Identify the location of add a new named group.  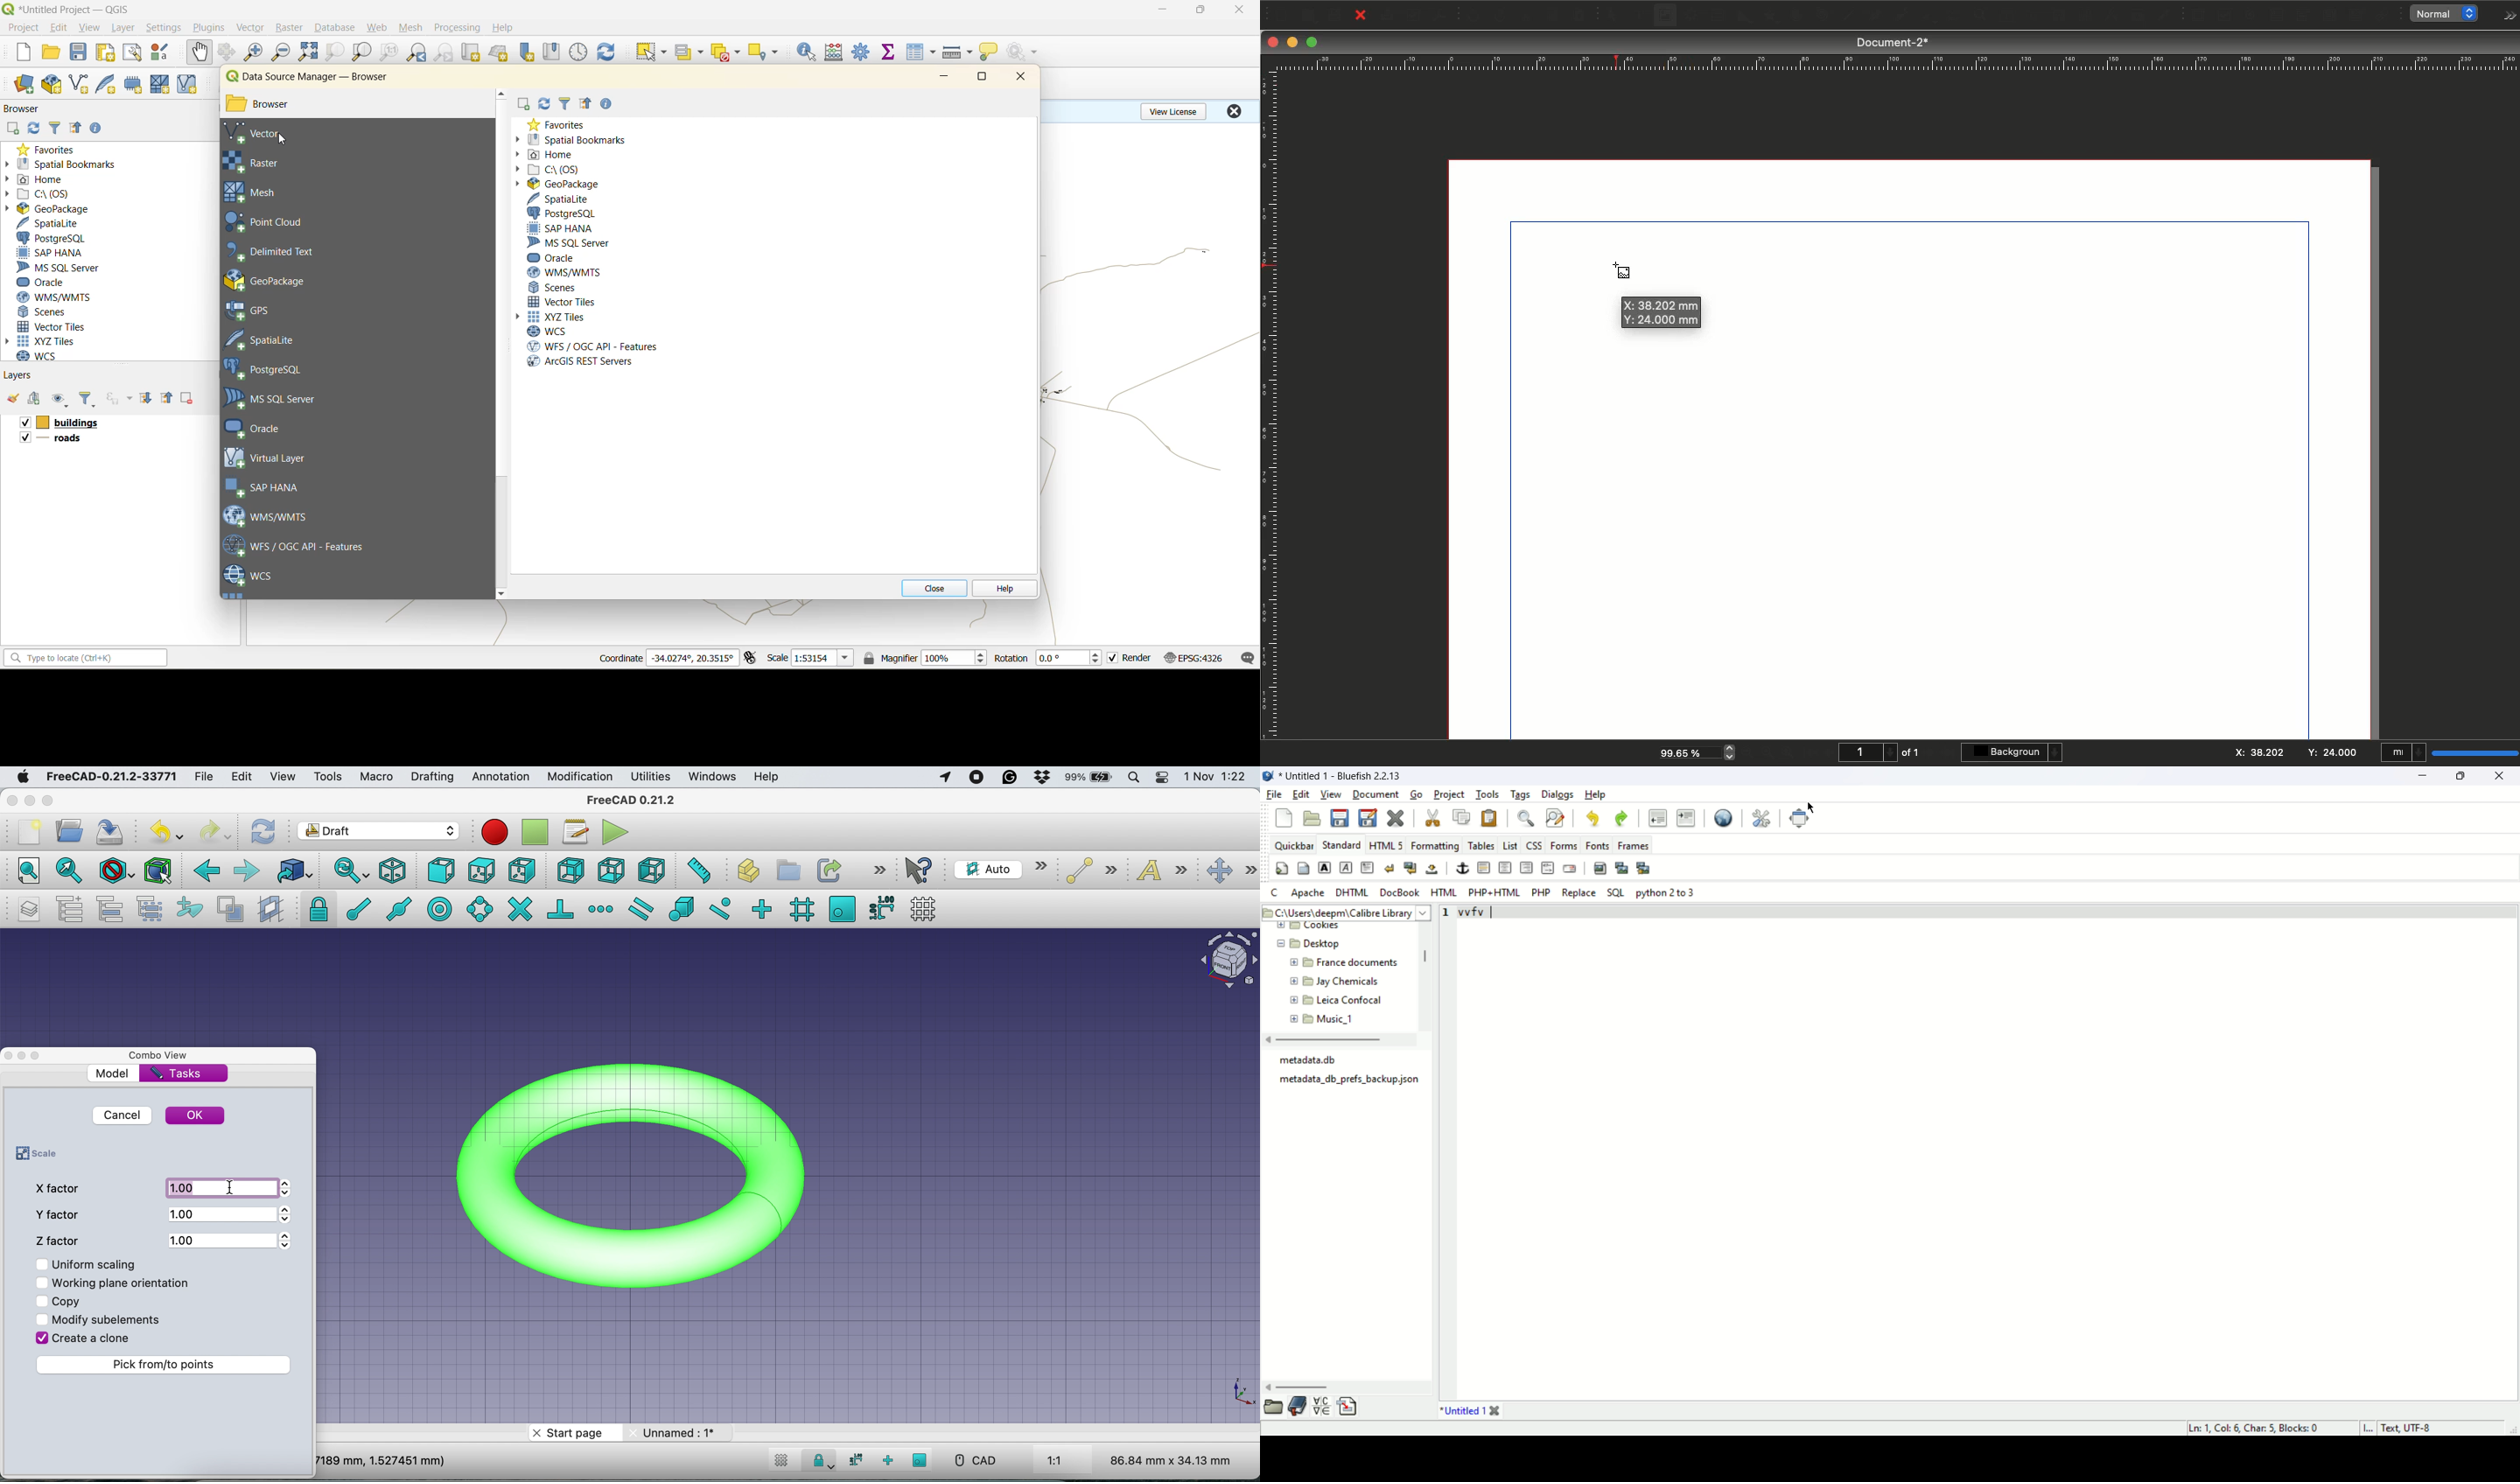
(70, 909).